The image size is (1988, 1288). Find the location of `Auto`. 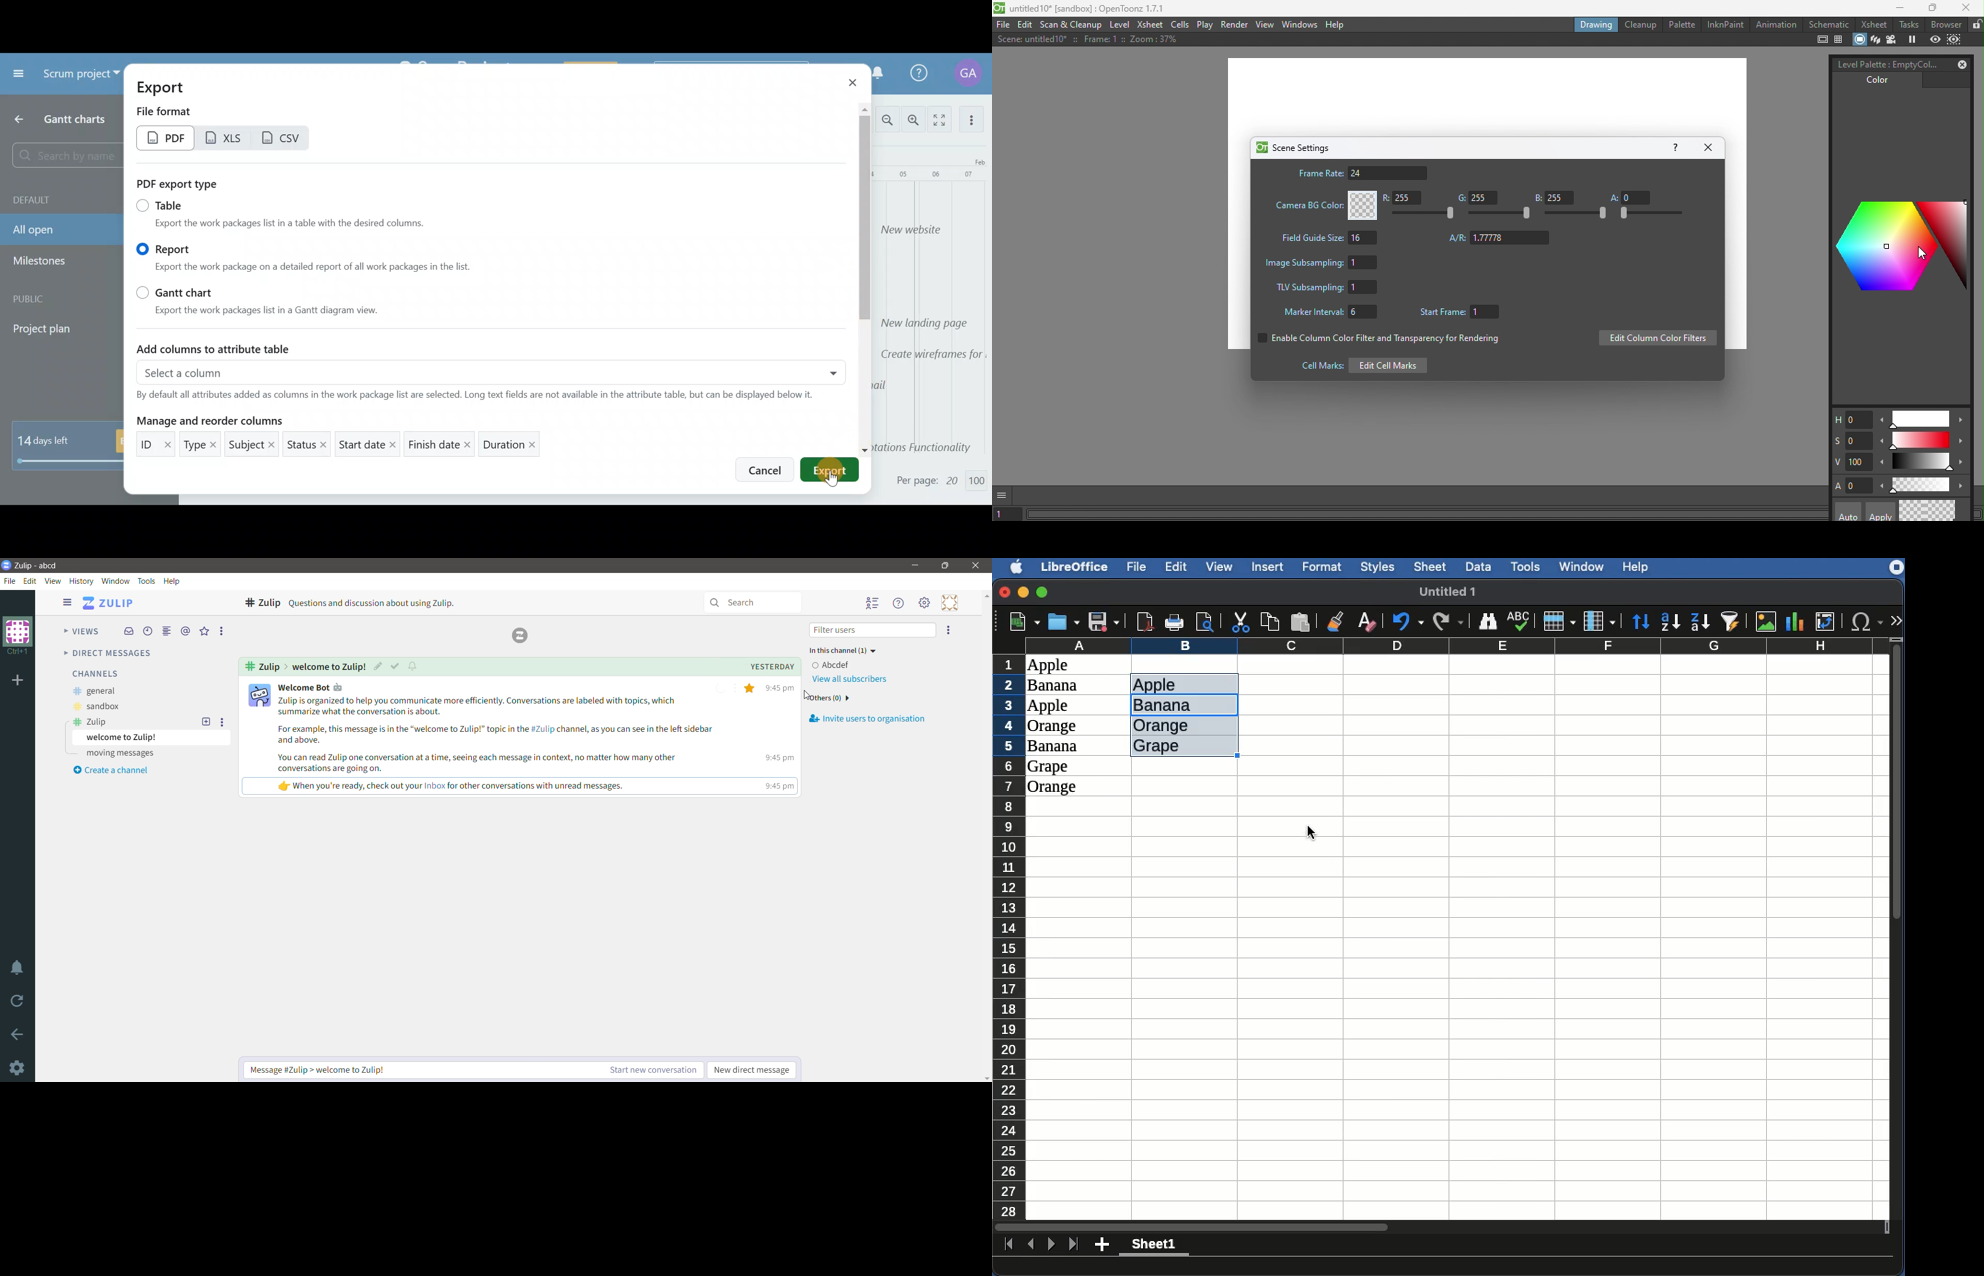

Auto is located at coordinates (1848, 512).